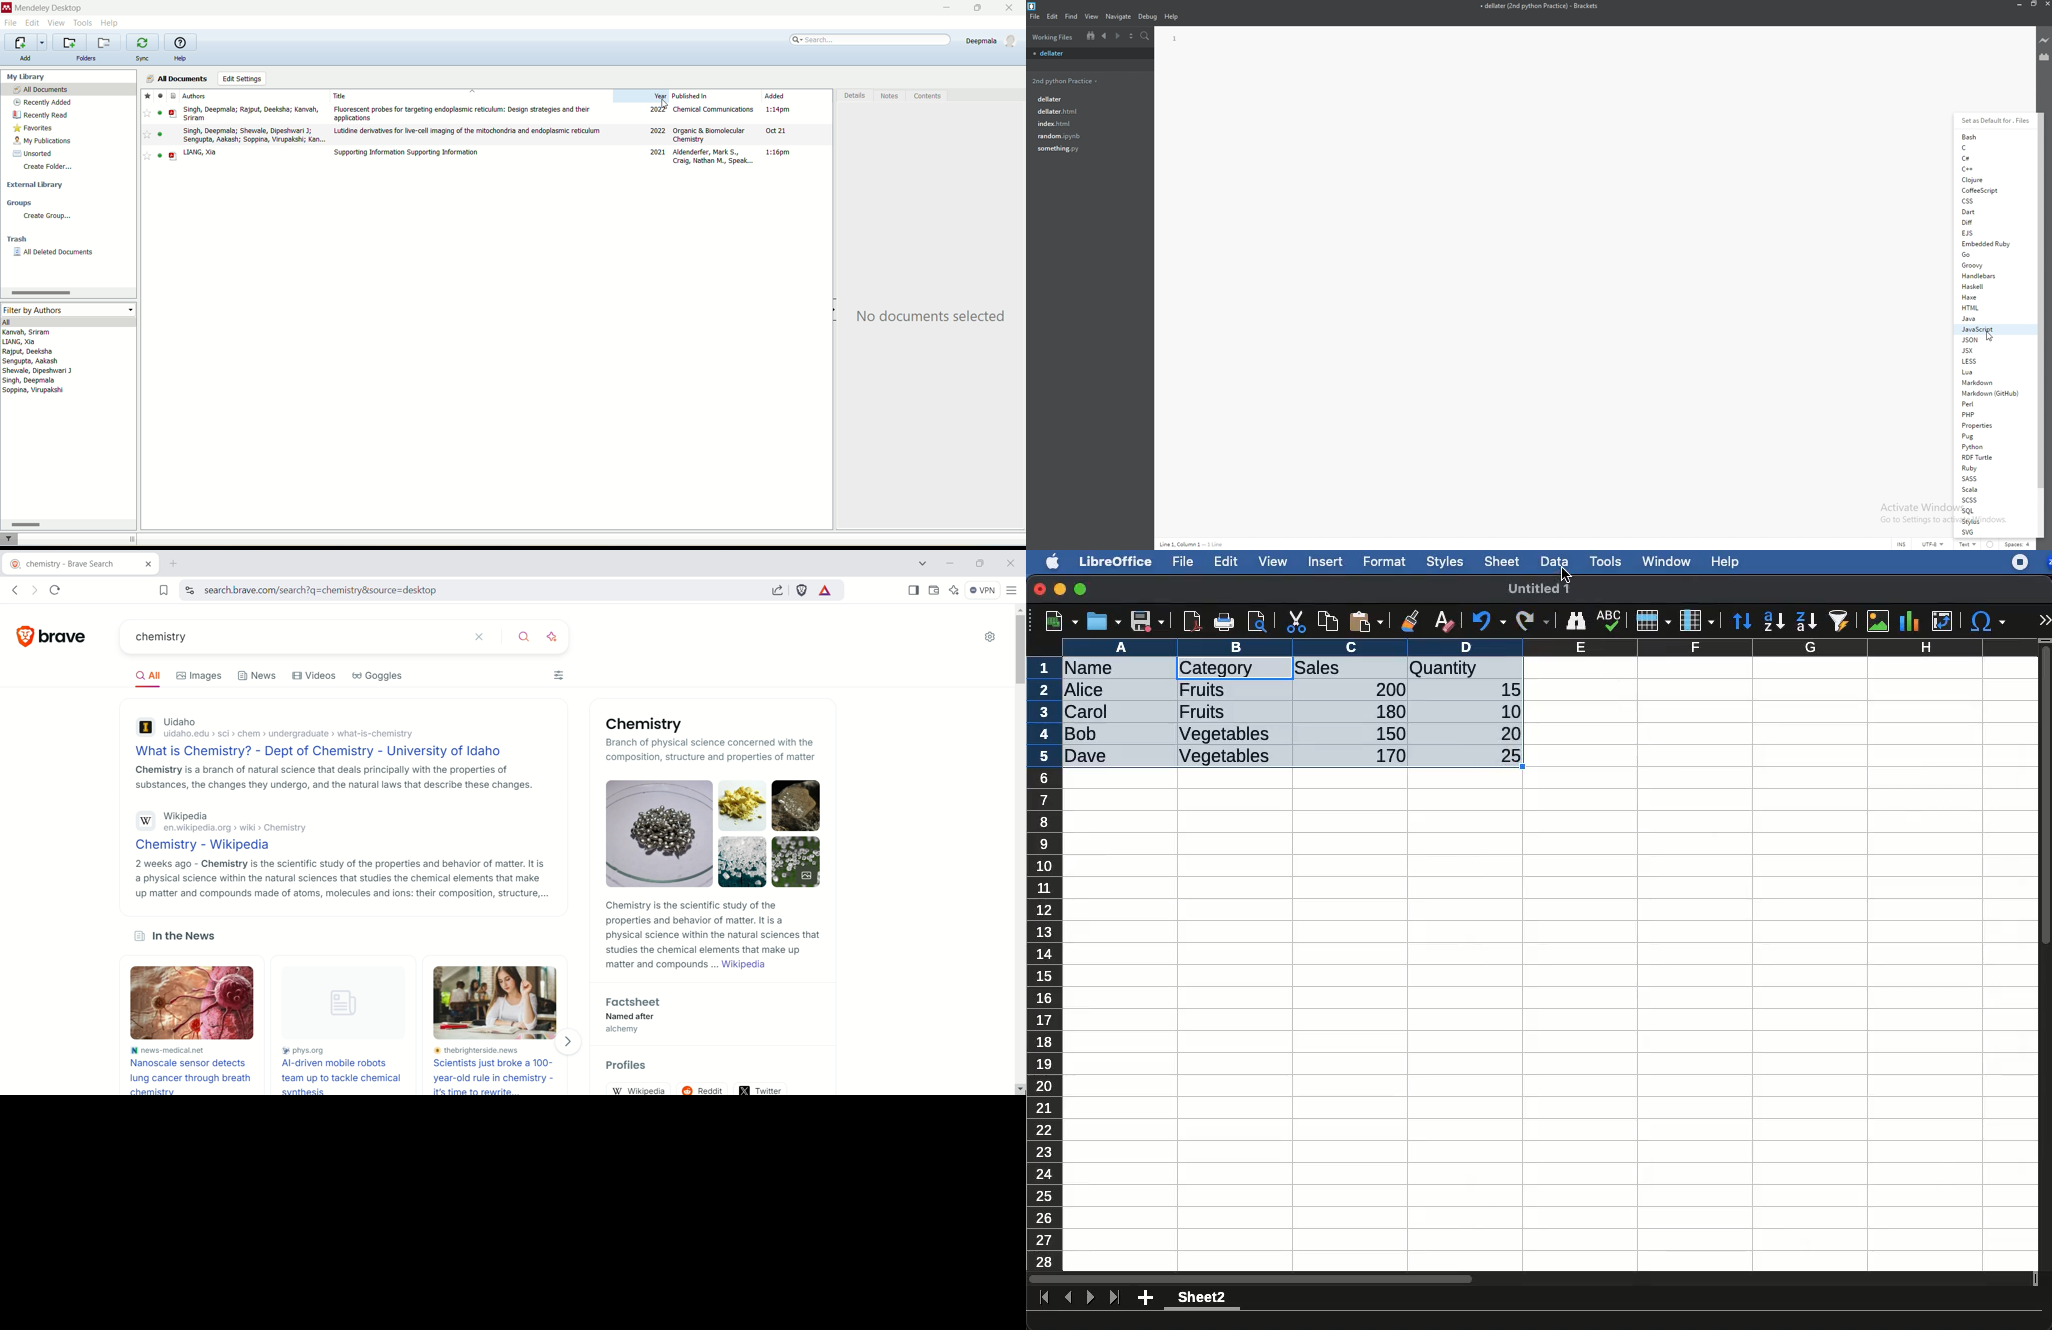 Image resolution: width=2072 pixels, height=1344 pixels. What do you see at coordinates (32, 23) in the screenshot?
I see `edit` at bounding box center [32, 23].